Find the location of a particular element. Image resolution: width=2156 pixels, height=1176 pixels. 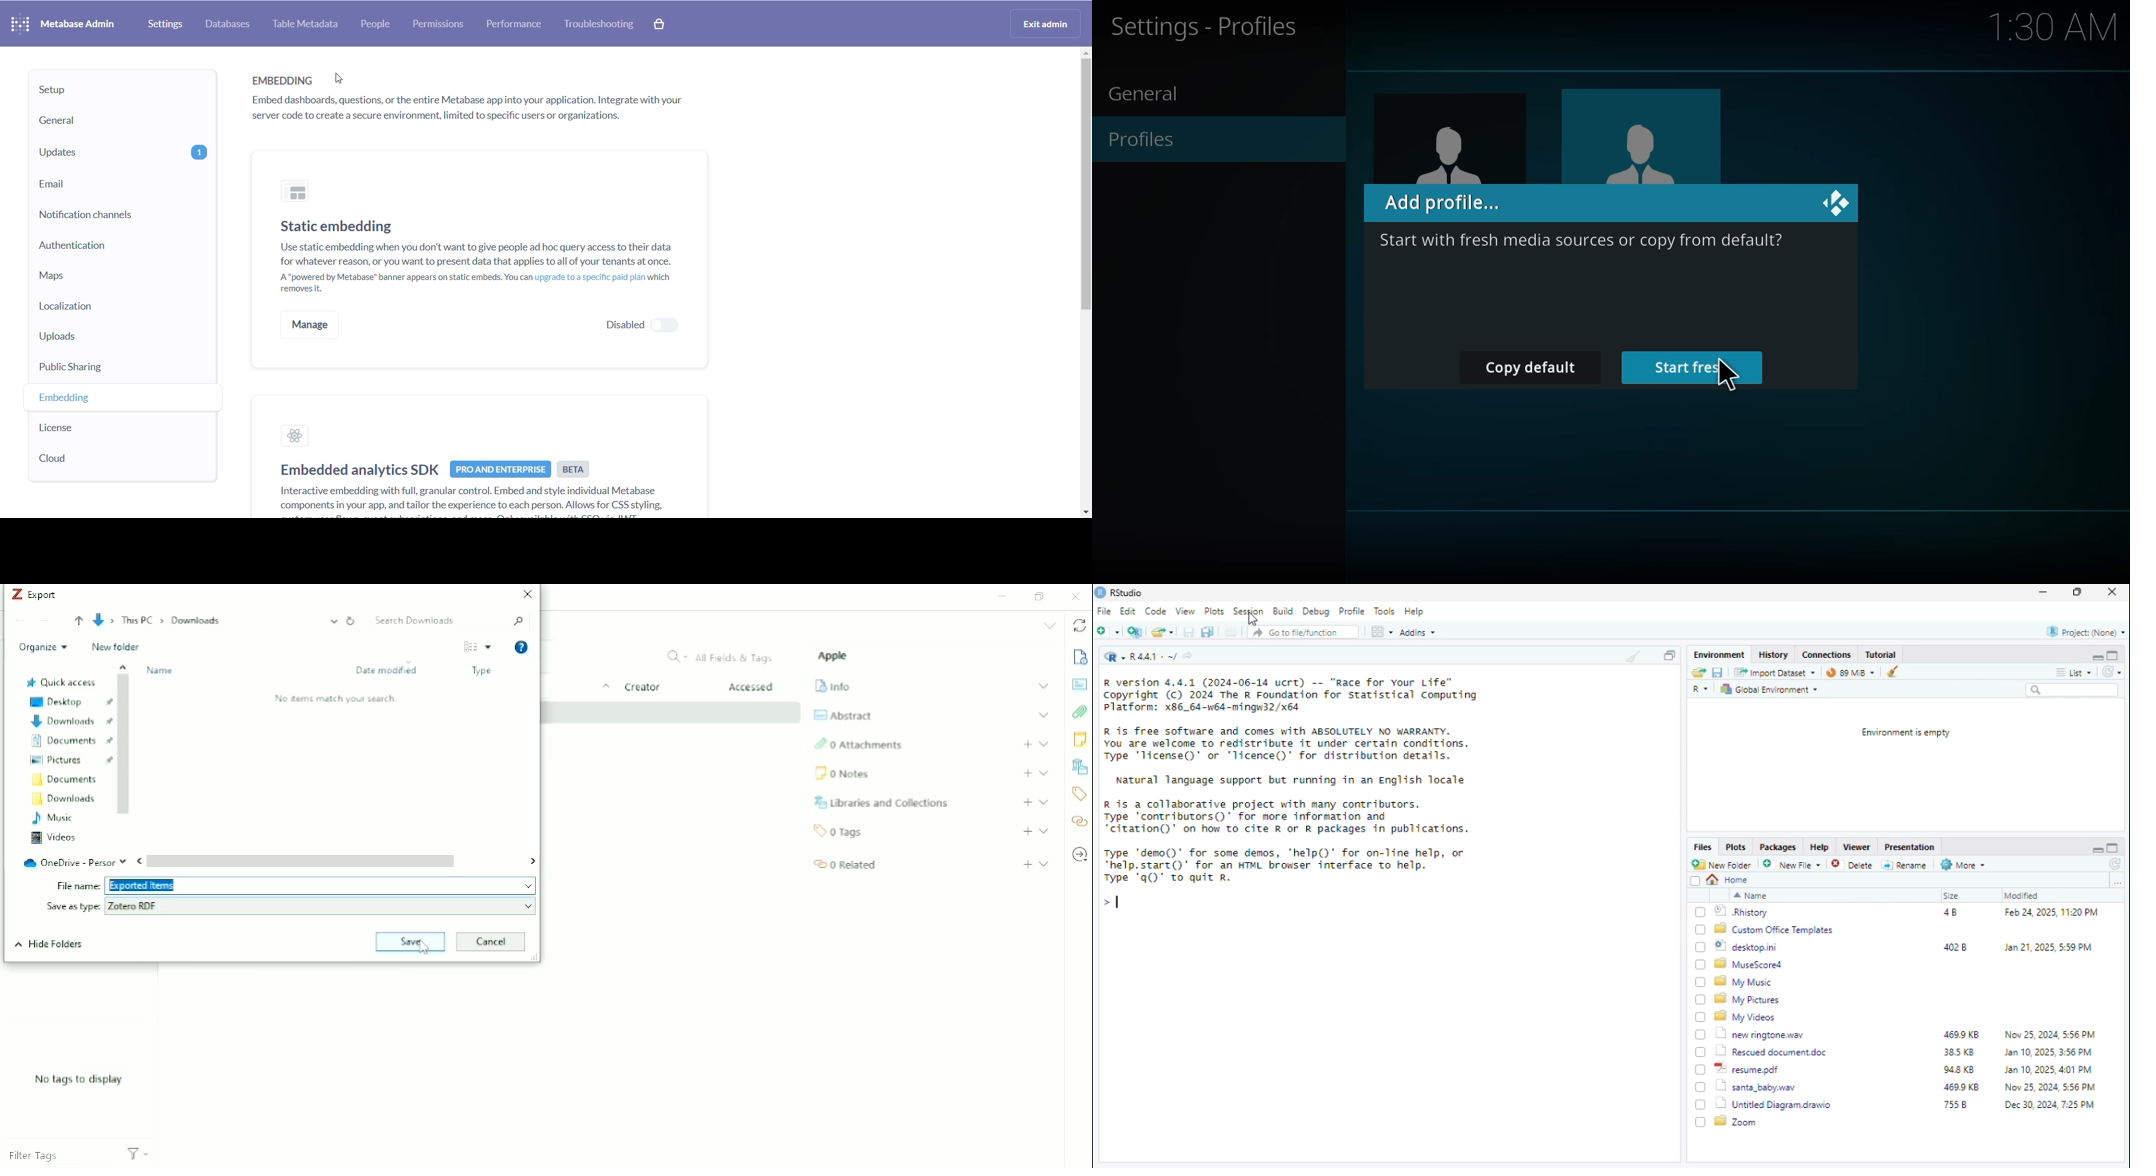

minimise is located at coordinates (2045, 590).